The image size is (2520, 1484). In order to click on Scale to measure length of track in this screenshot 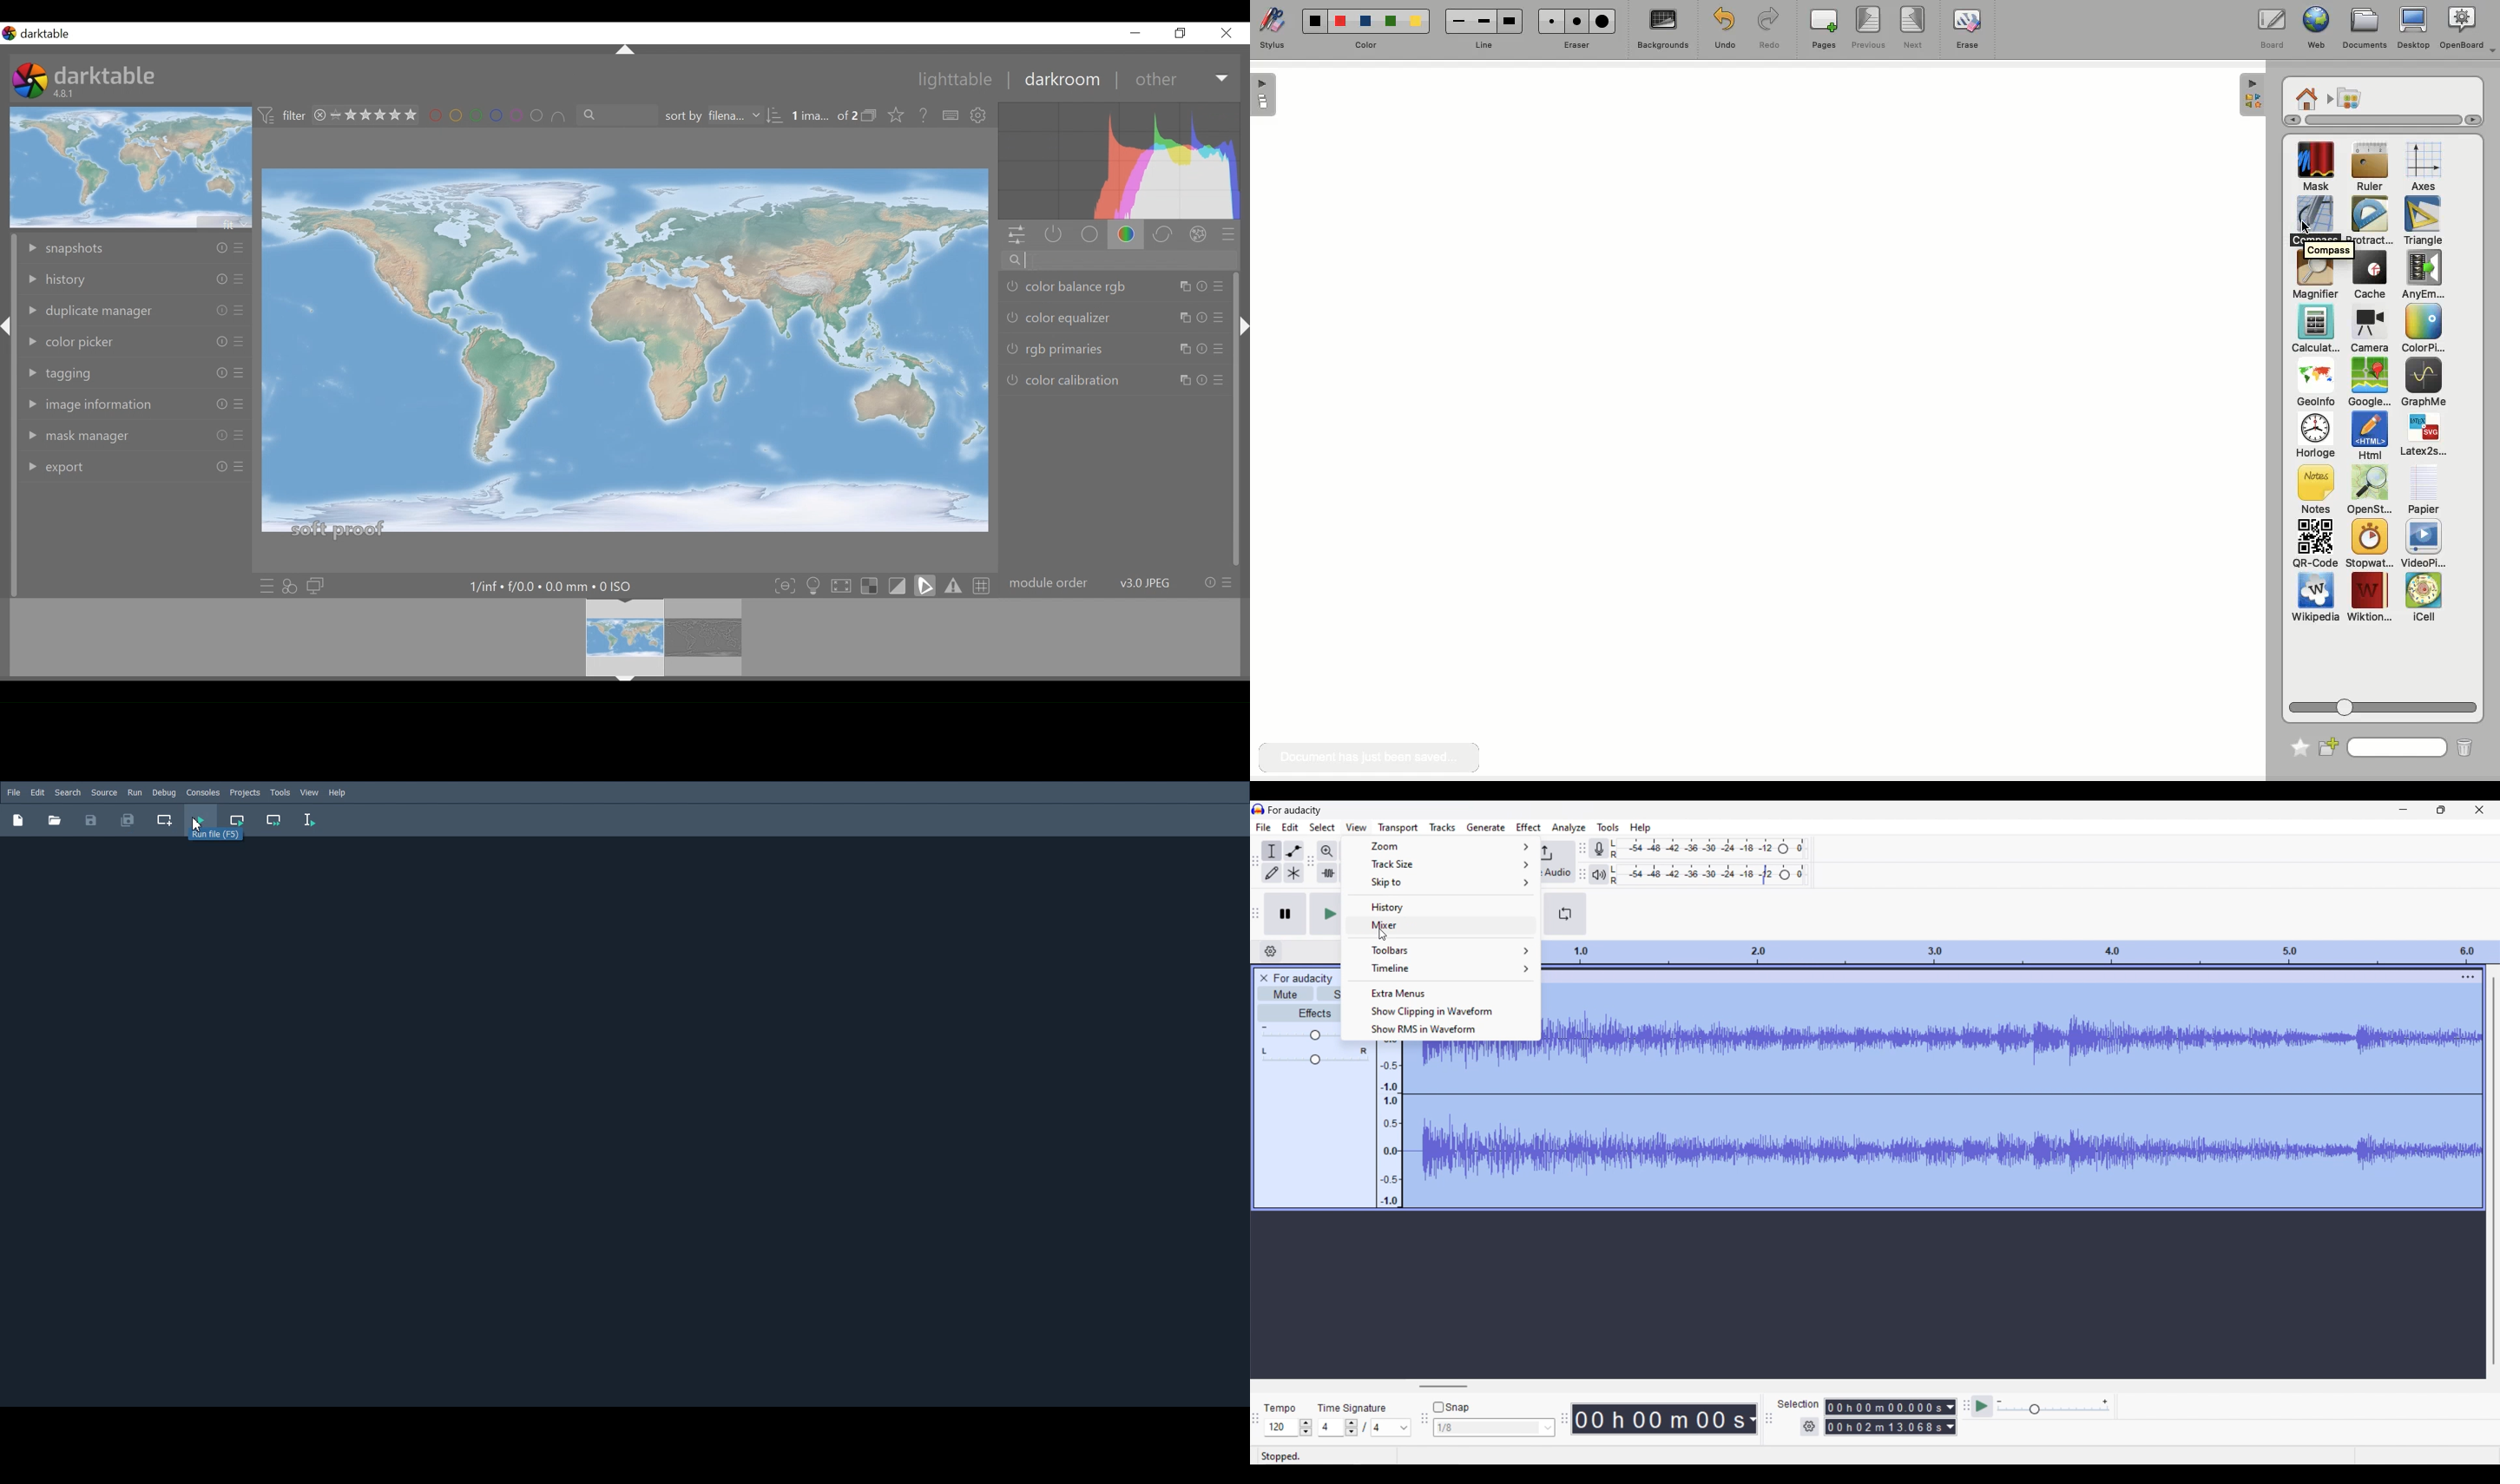, I will do `click(2020, 952)`.